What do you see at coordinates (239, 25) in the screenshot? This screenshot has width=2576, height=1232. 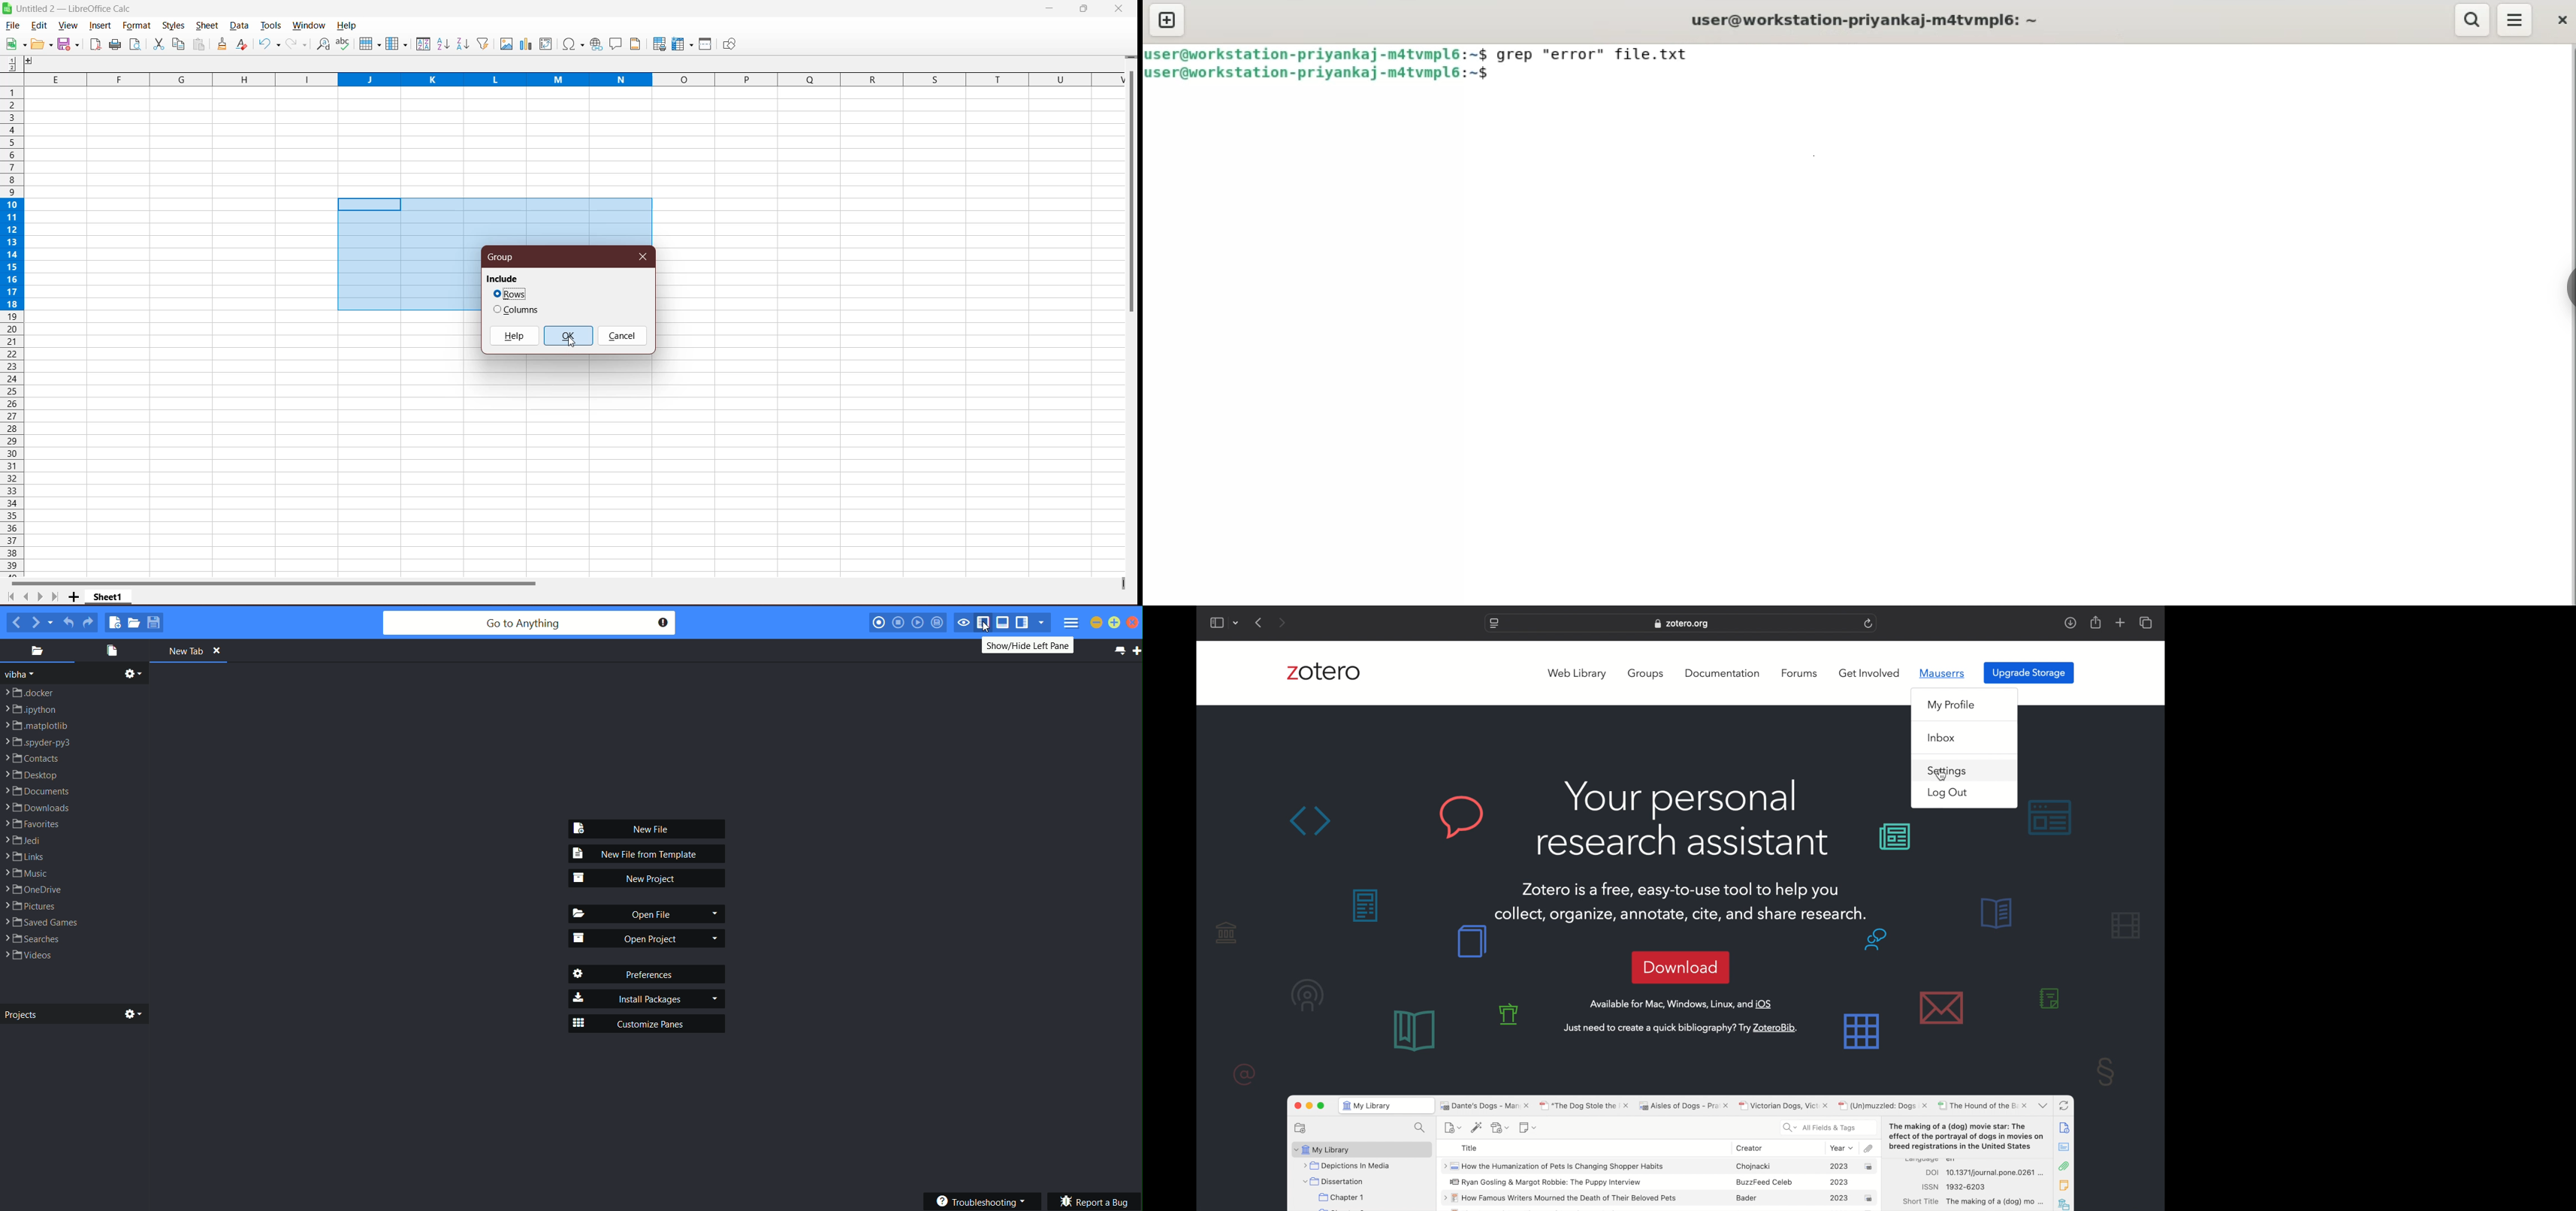 I see `Data` at bounding box center [239, 25].